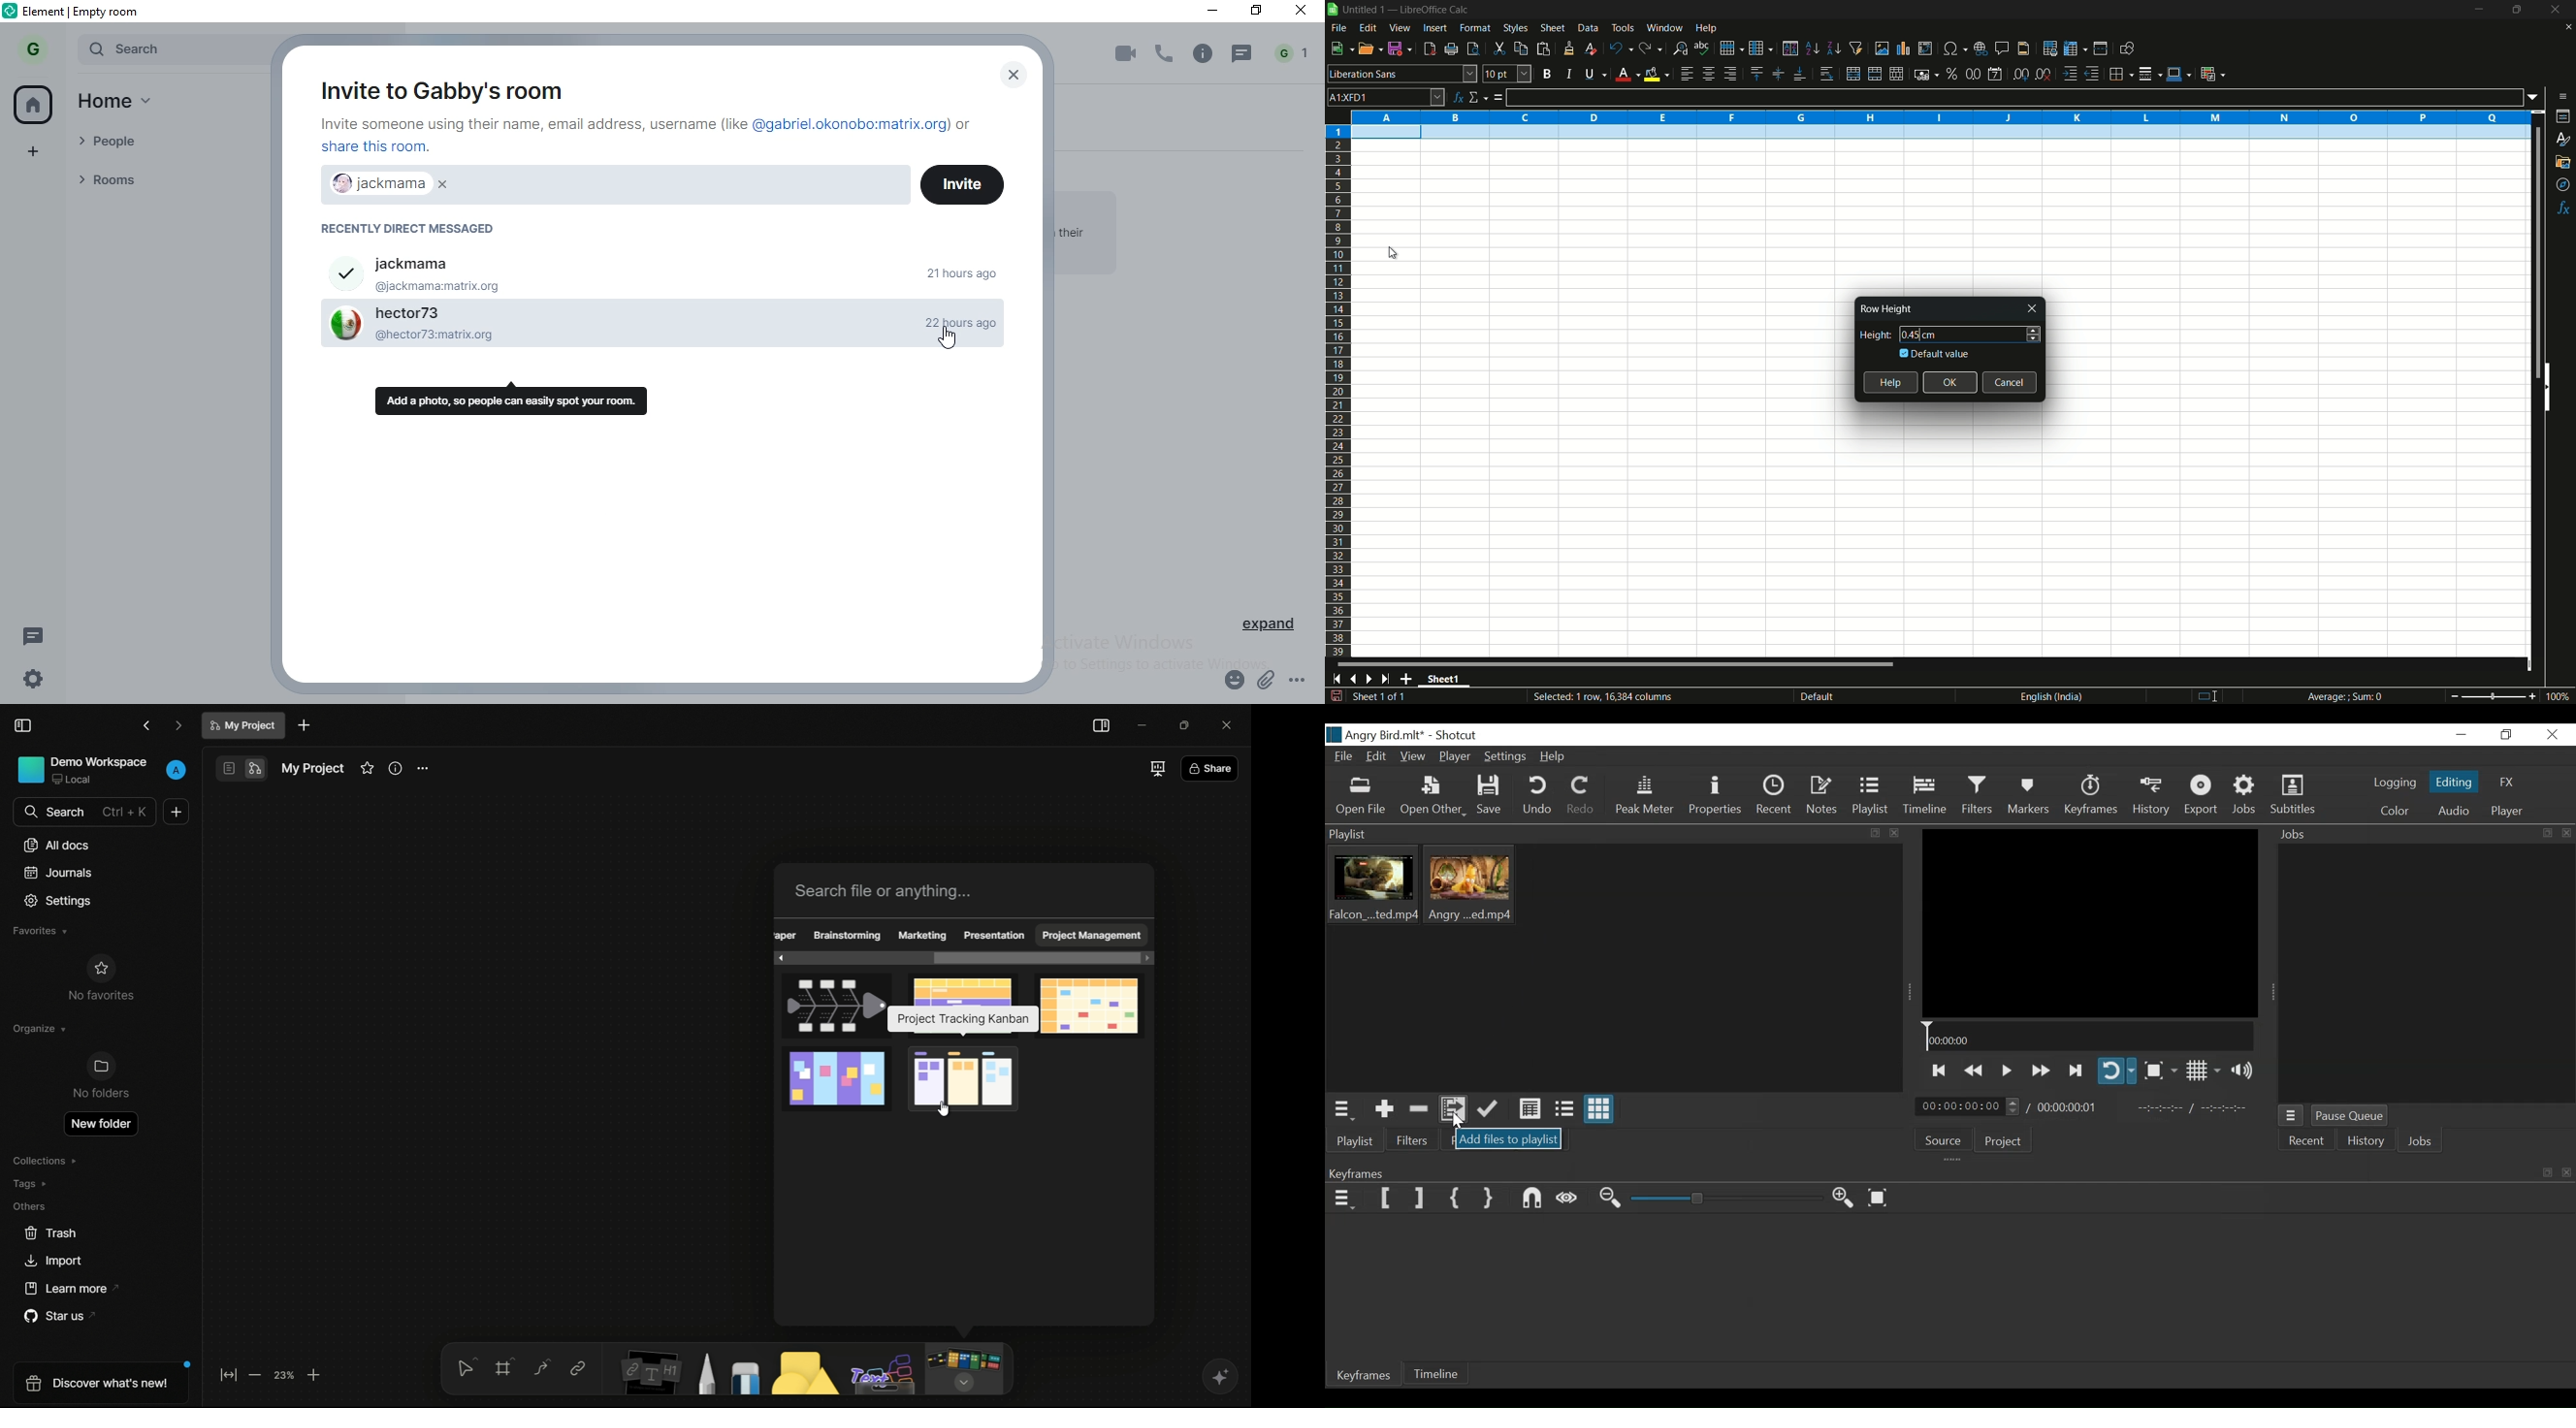  I want to click on styles, so click(2562, 140).